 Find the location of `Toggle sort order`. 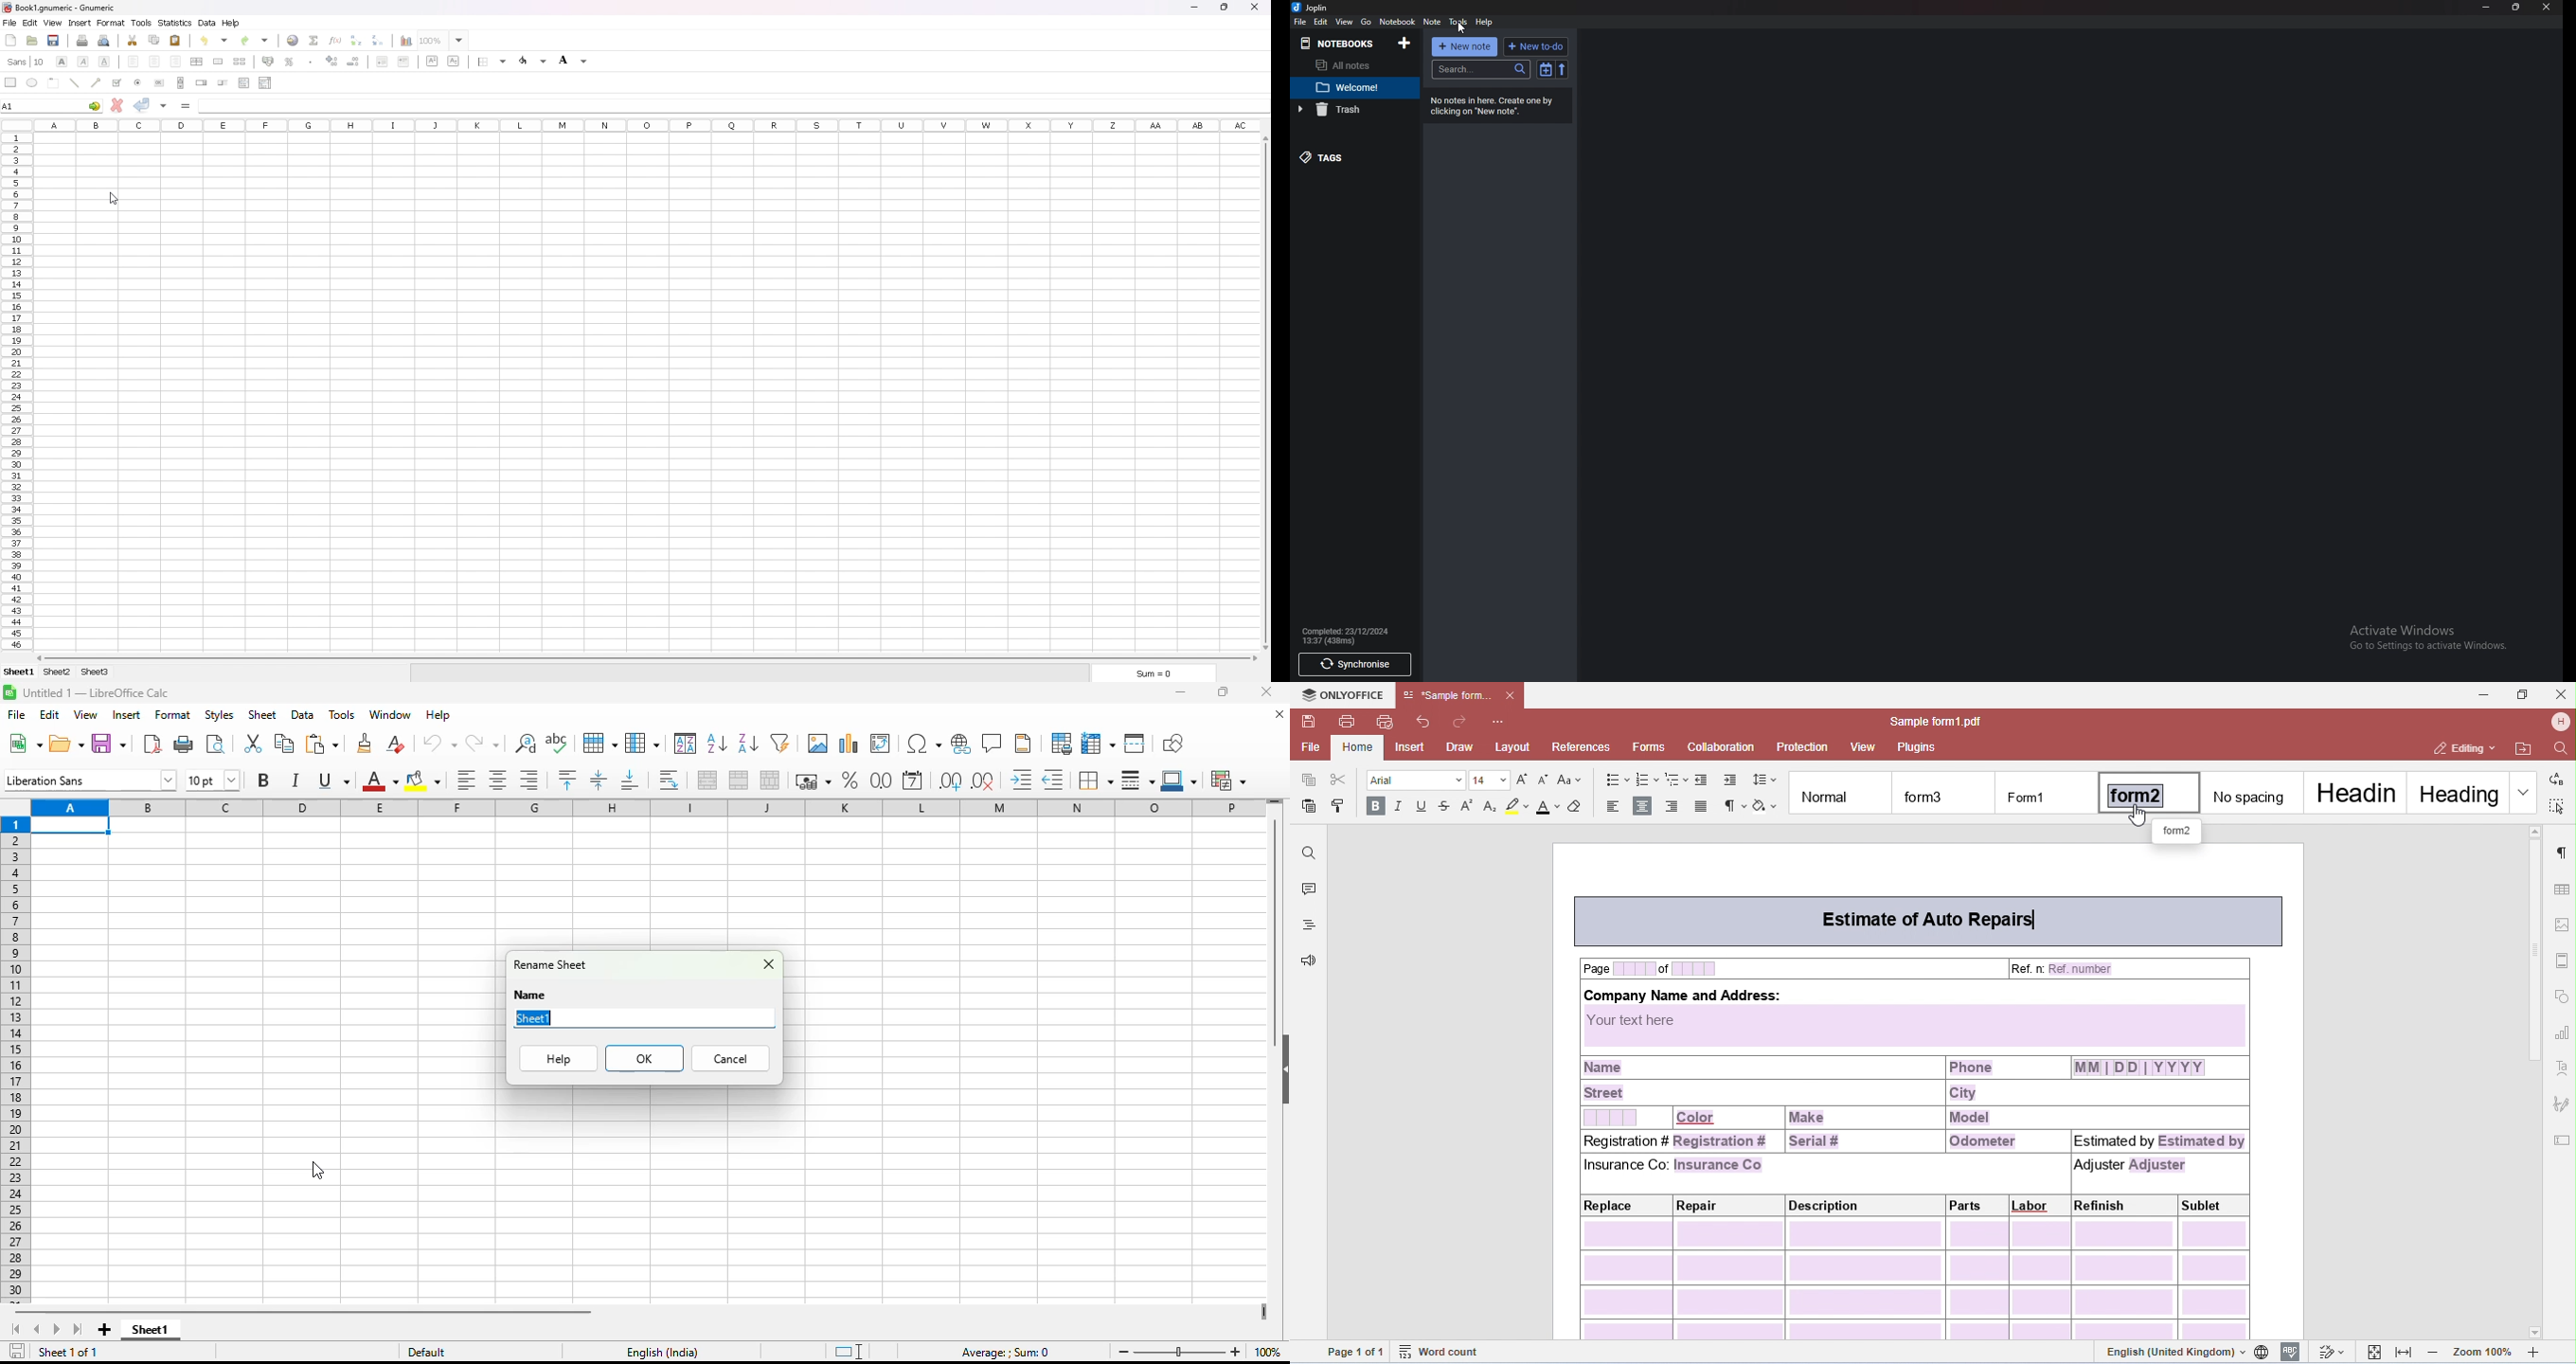

Toggle sort order is located at coordinates (1547, 69).